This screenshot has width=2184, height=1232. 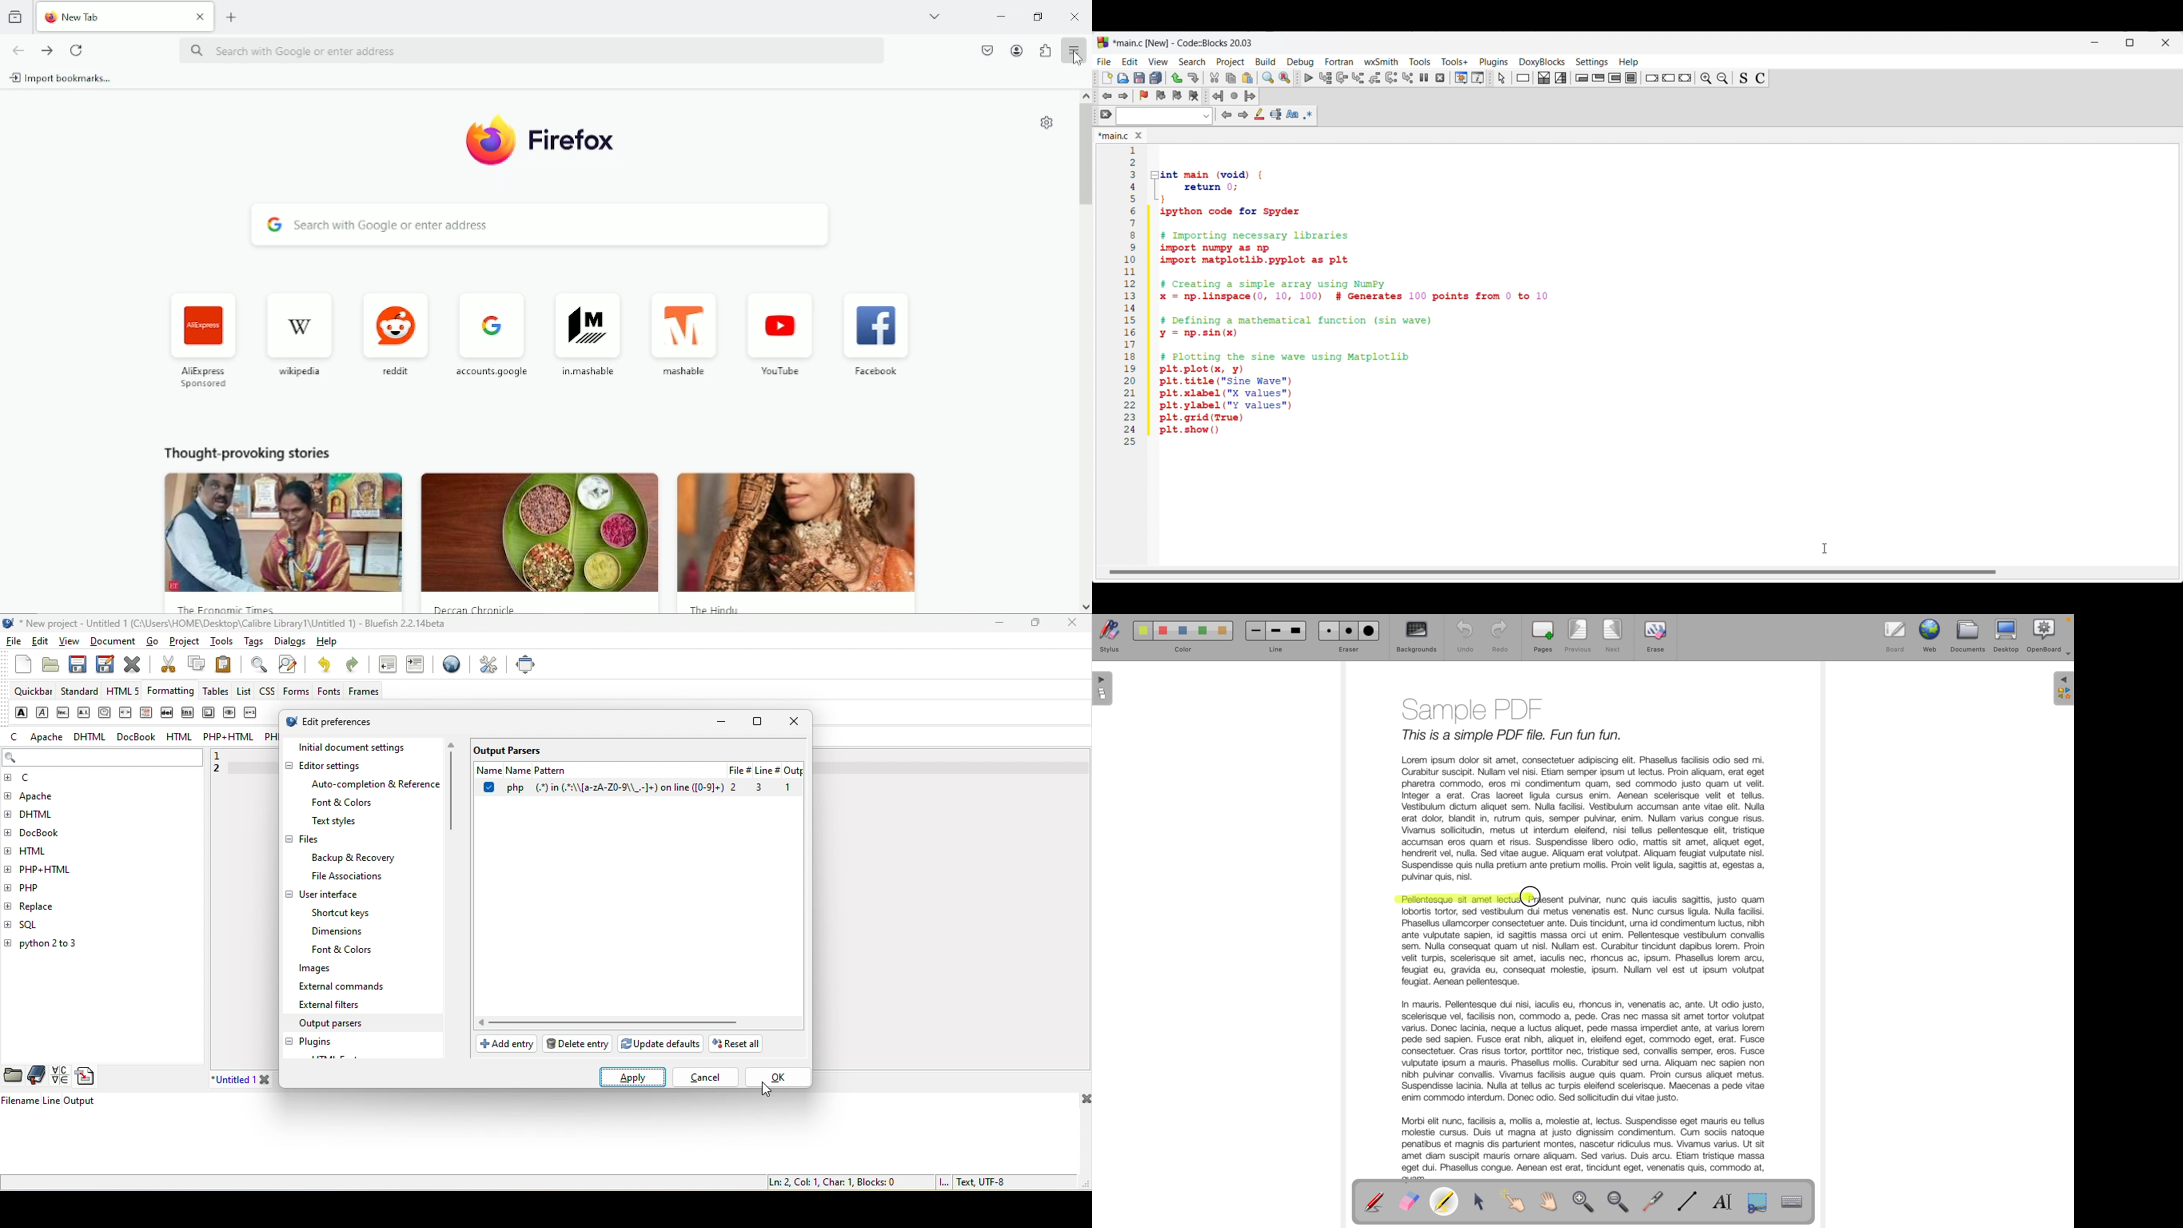 I want to click on plugins, so click(x=315, y=1042).